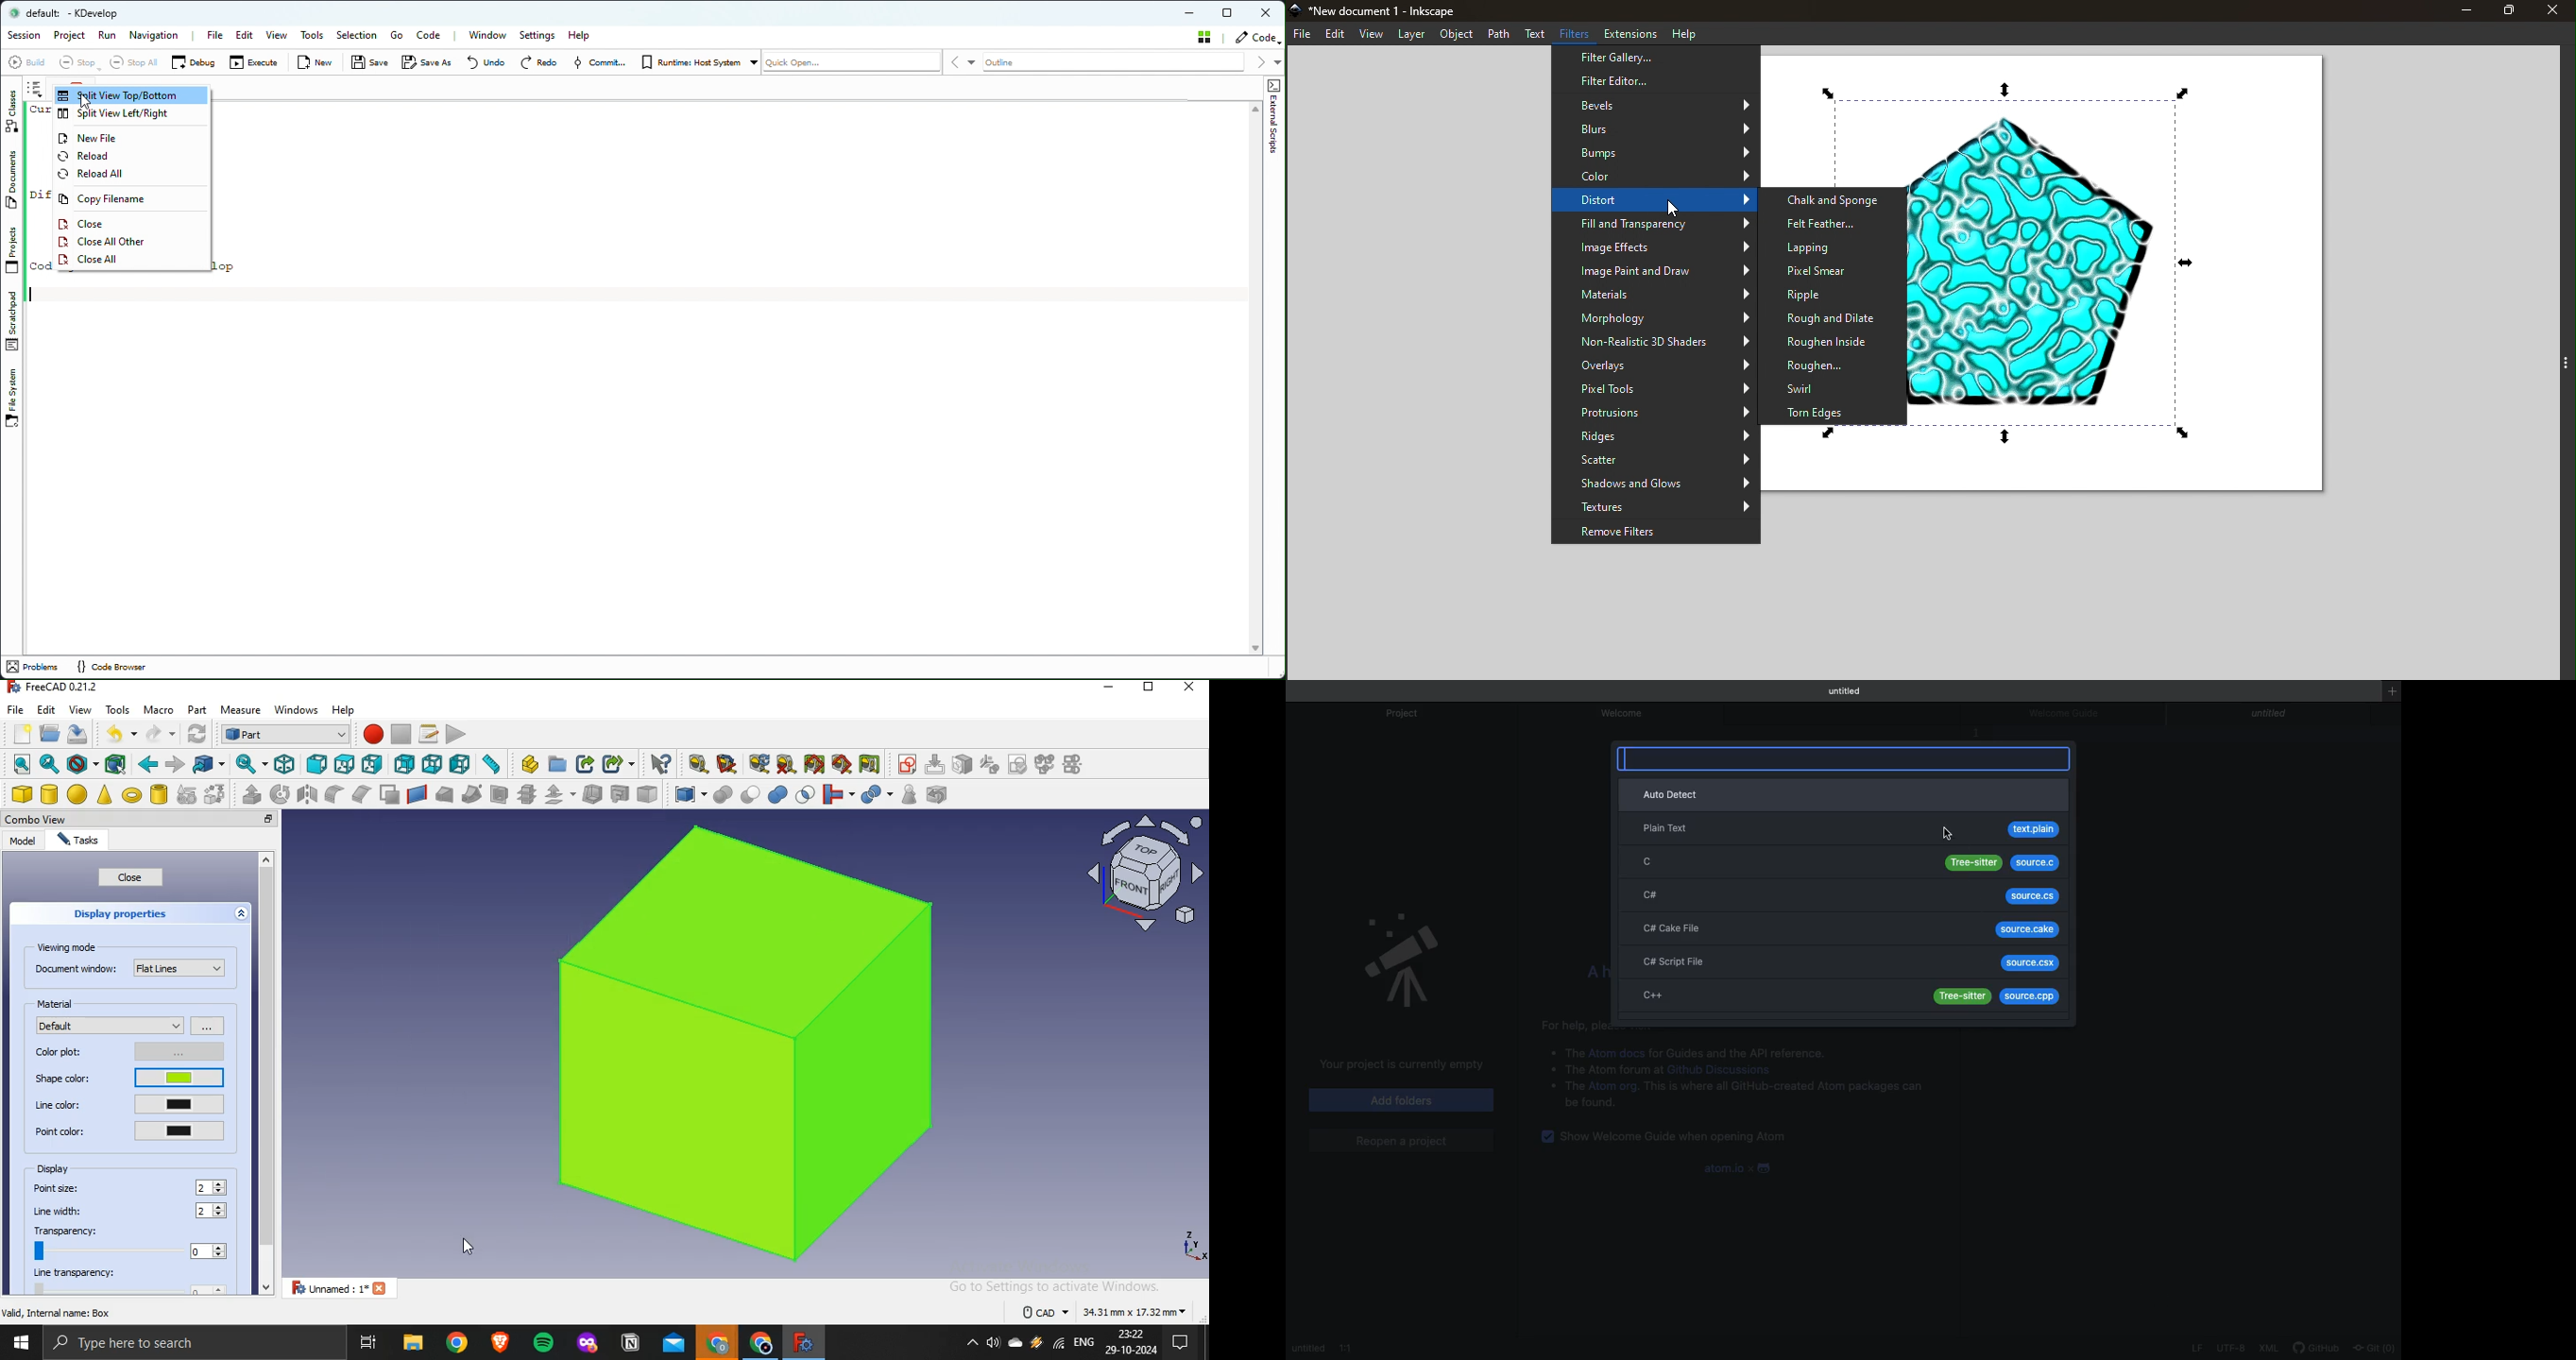 The image size is (2576, 1372). Describe the element at coordinates (131, 877) in the screenshot. I see `close` at that location.